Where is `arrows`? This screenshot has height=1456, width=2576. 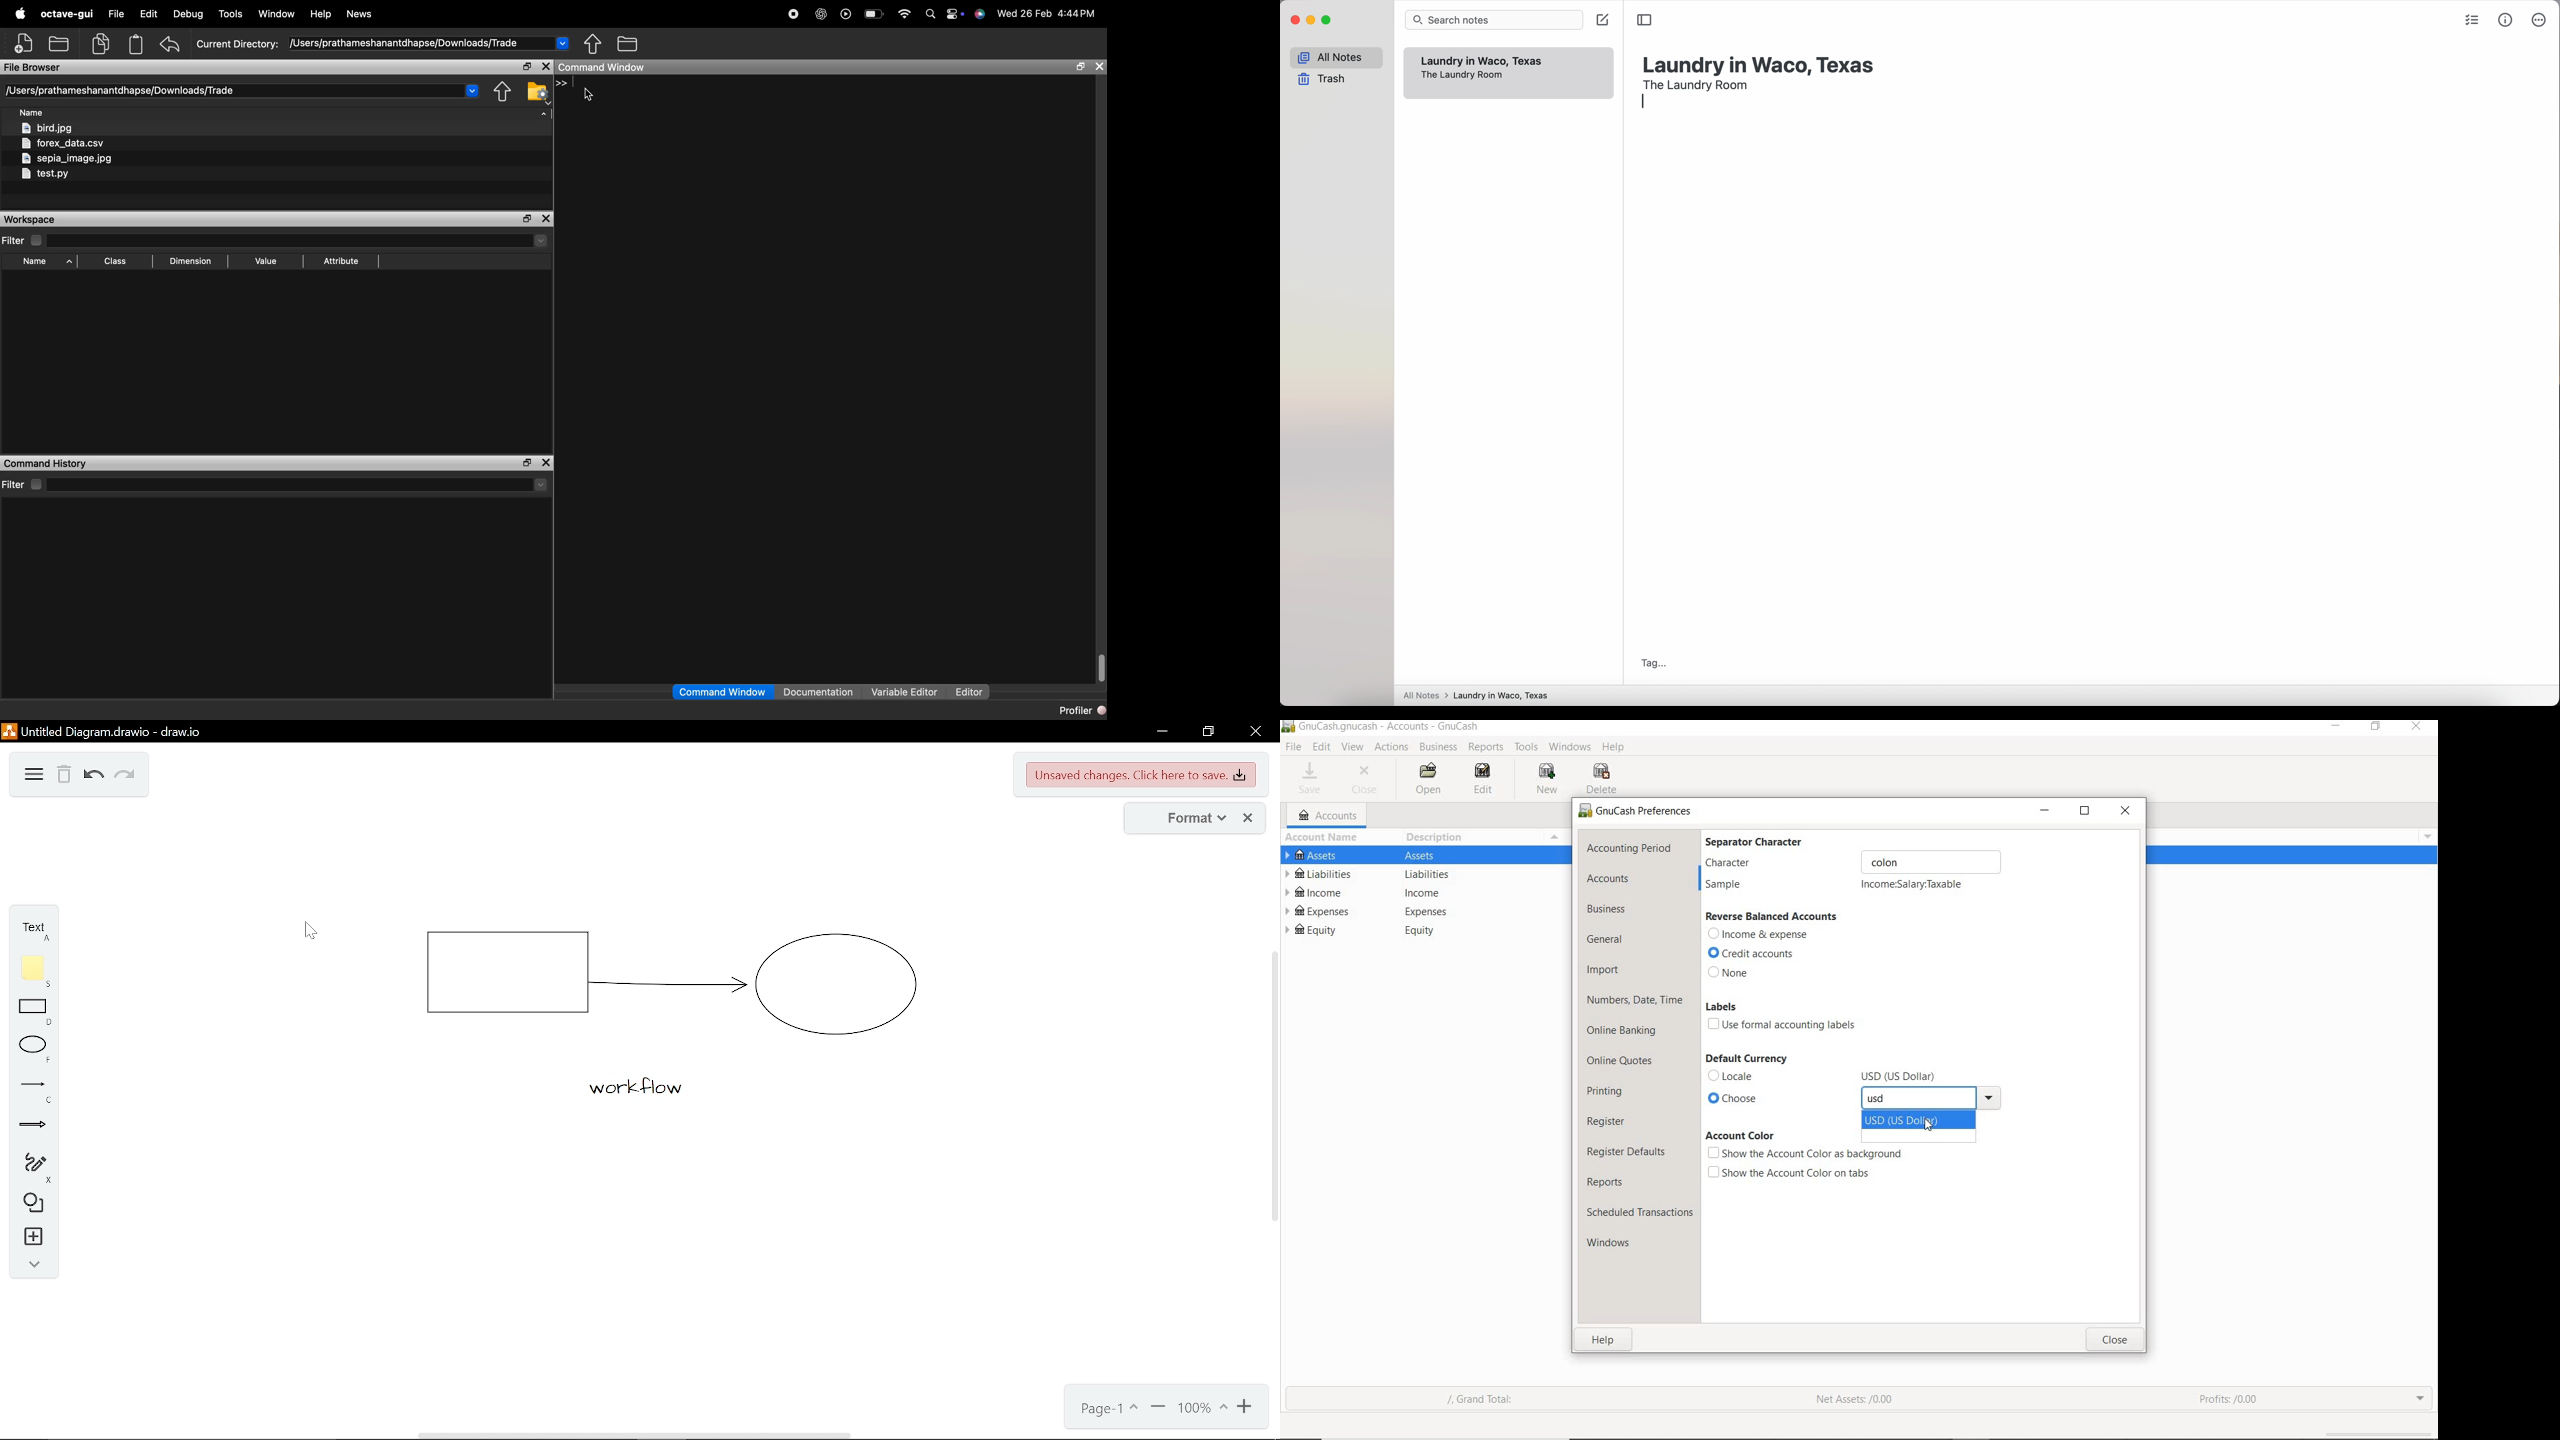 arrows is located at coordinates (34, 1126).